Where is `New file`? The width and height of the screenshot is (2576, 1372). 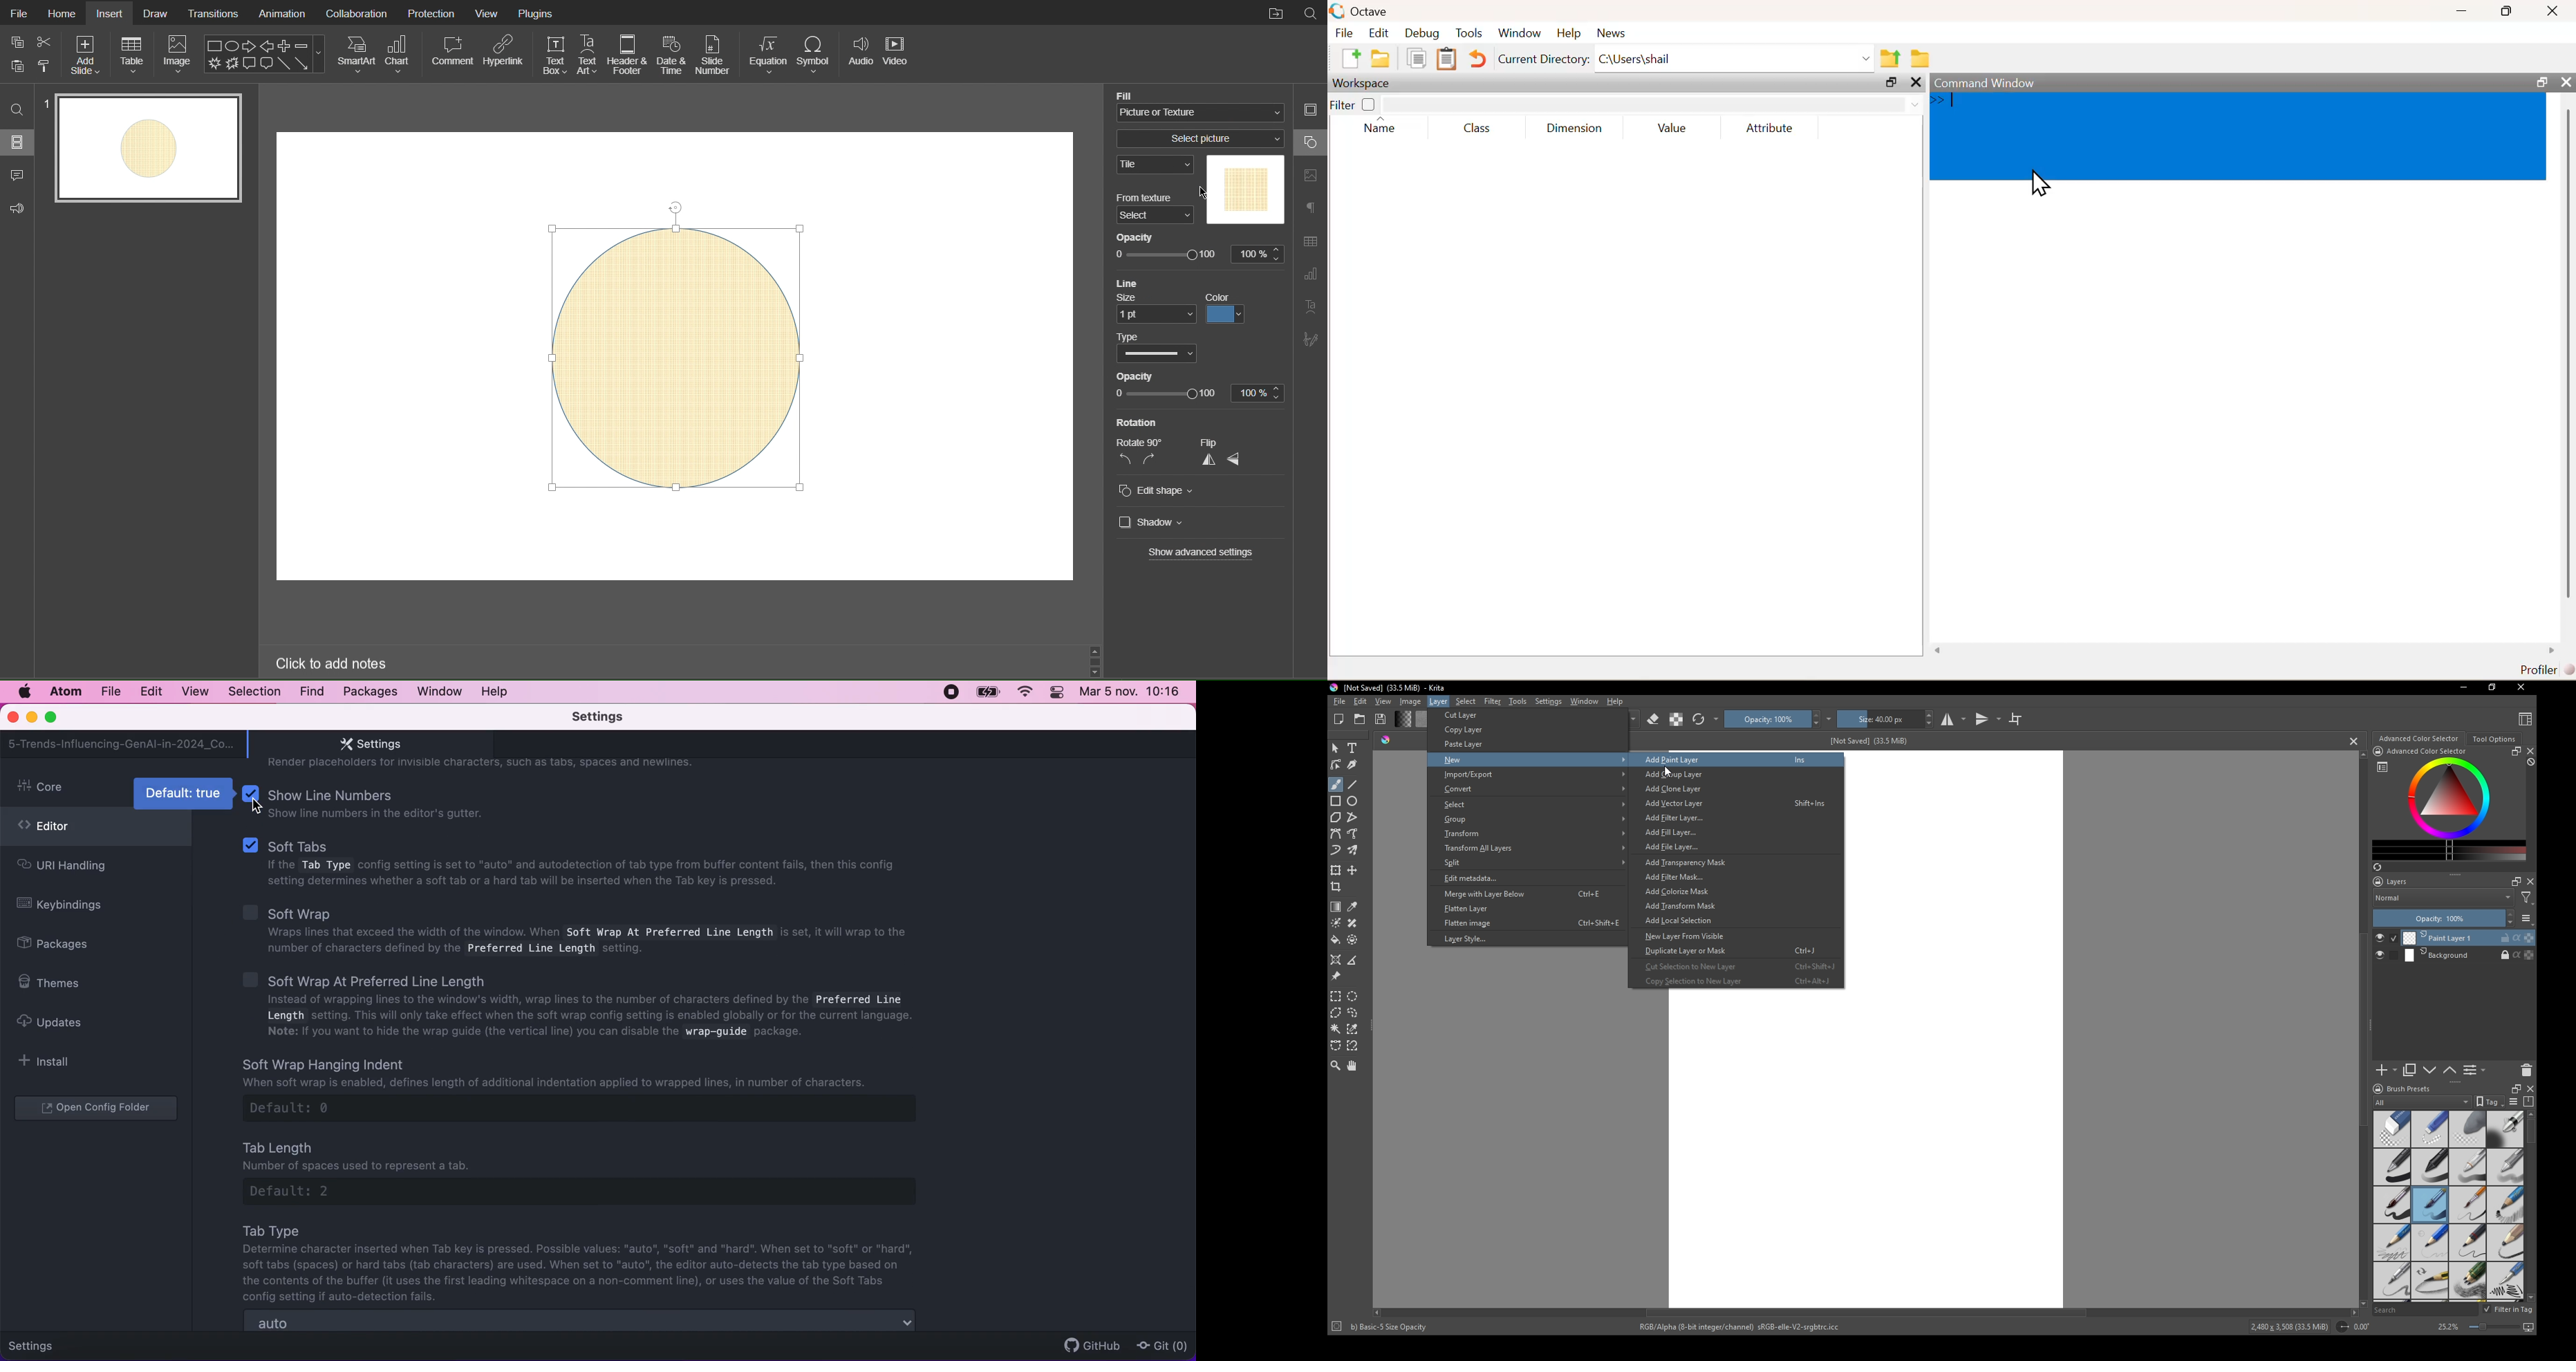 New file is located at coordinates (1337, 720).